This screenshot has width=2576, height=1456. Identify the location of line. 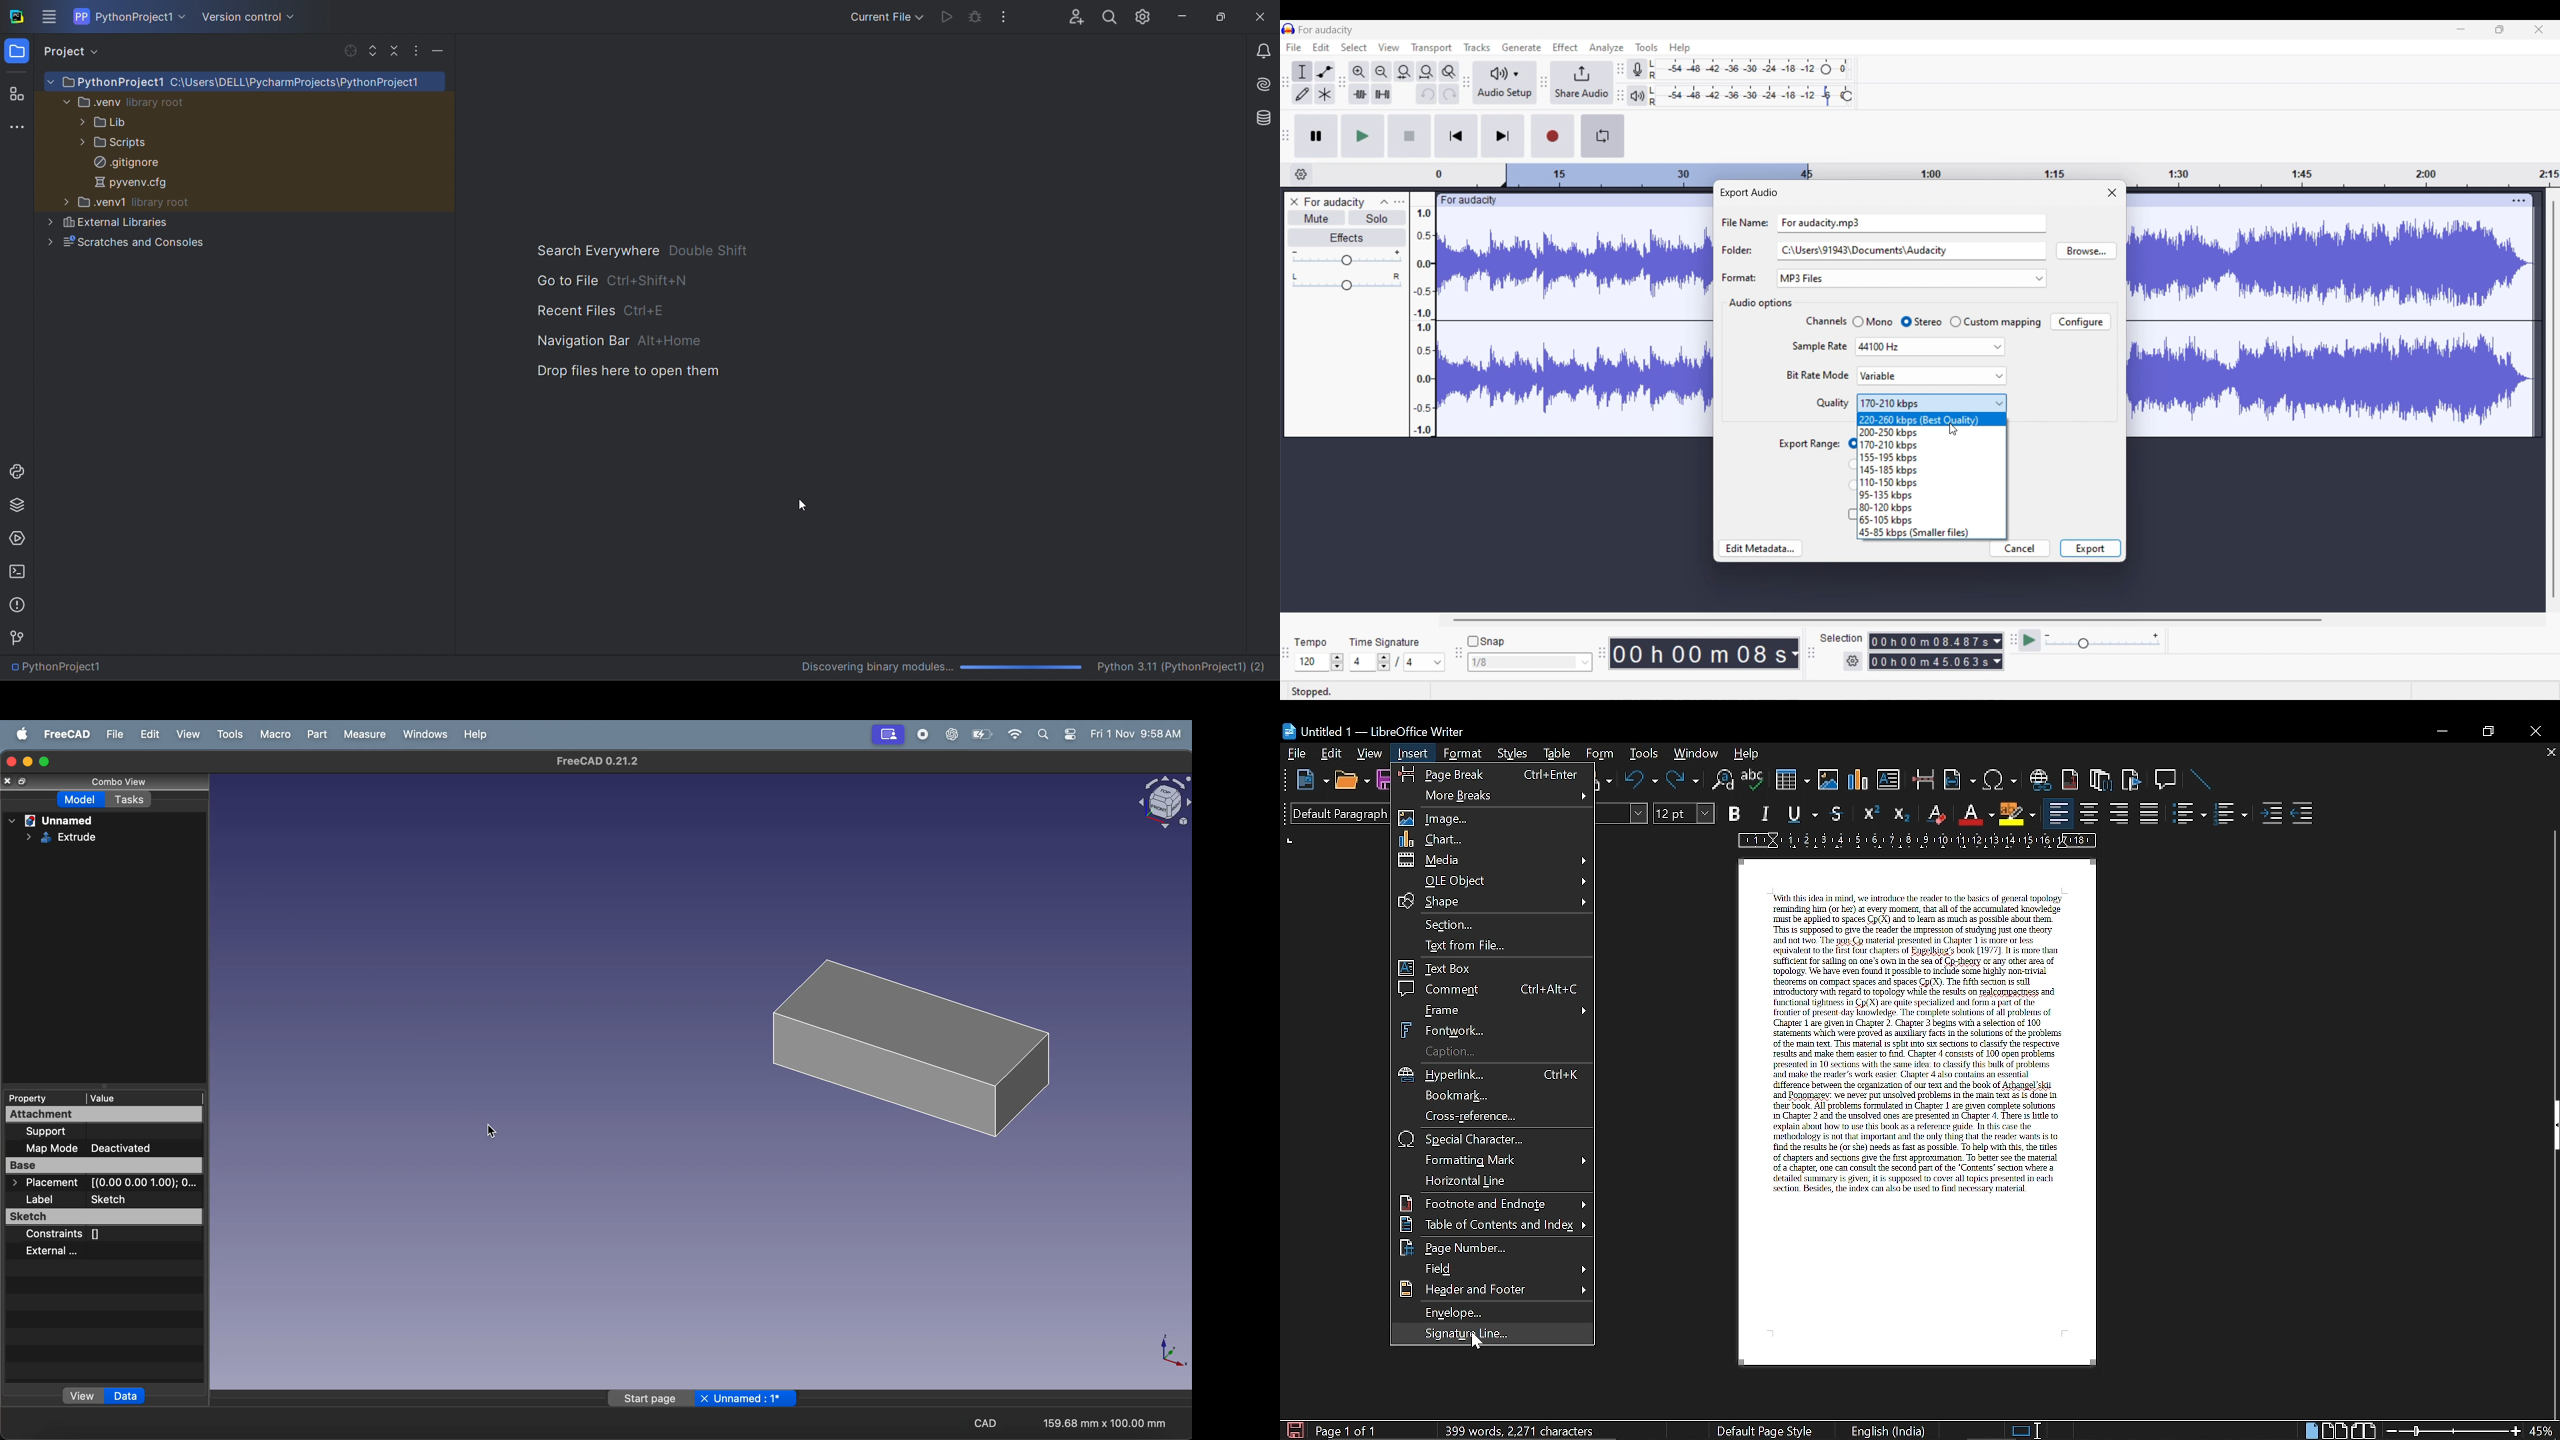
(2198, 781).